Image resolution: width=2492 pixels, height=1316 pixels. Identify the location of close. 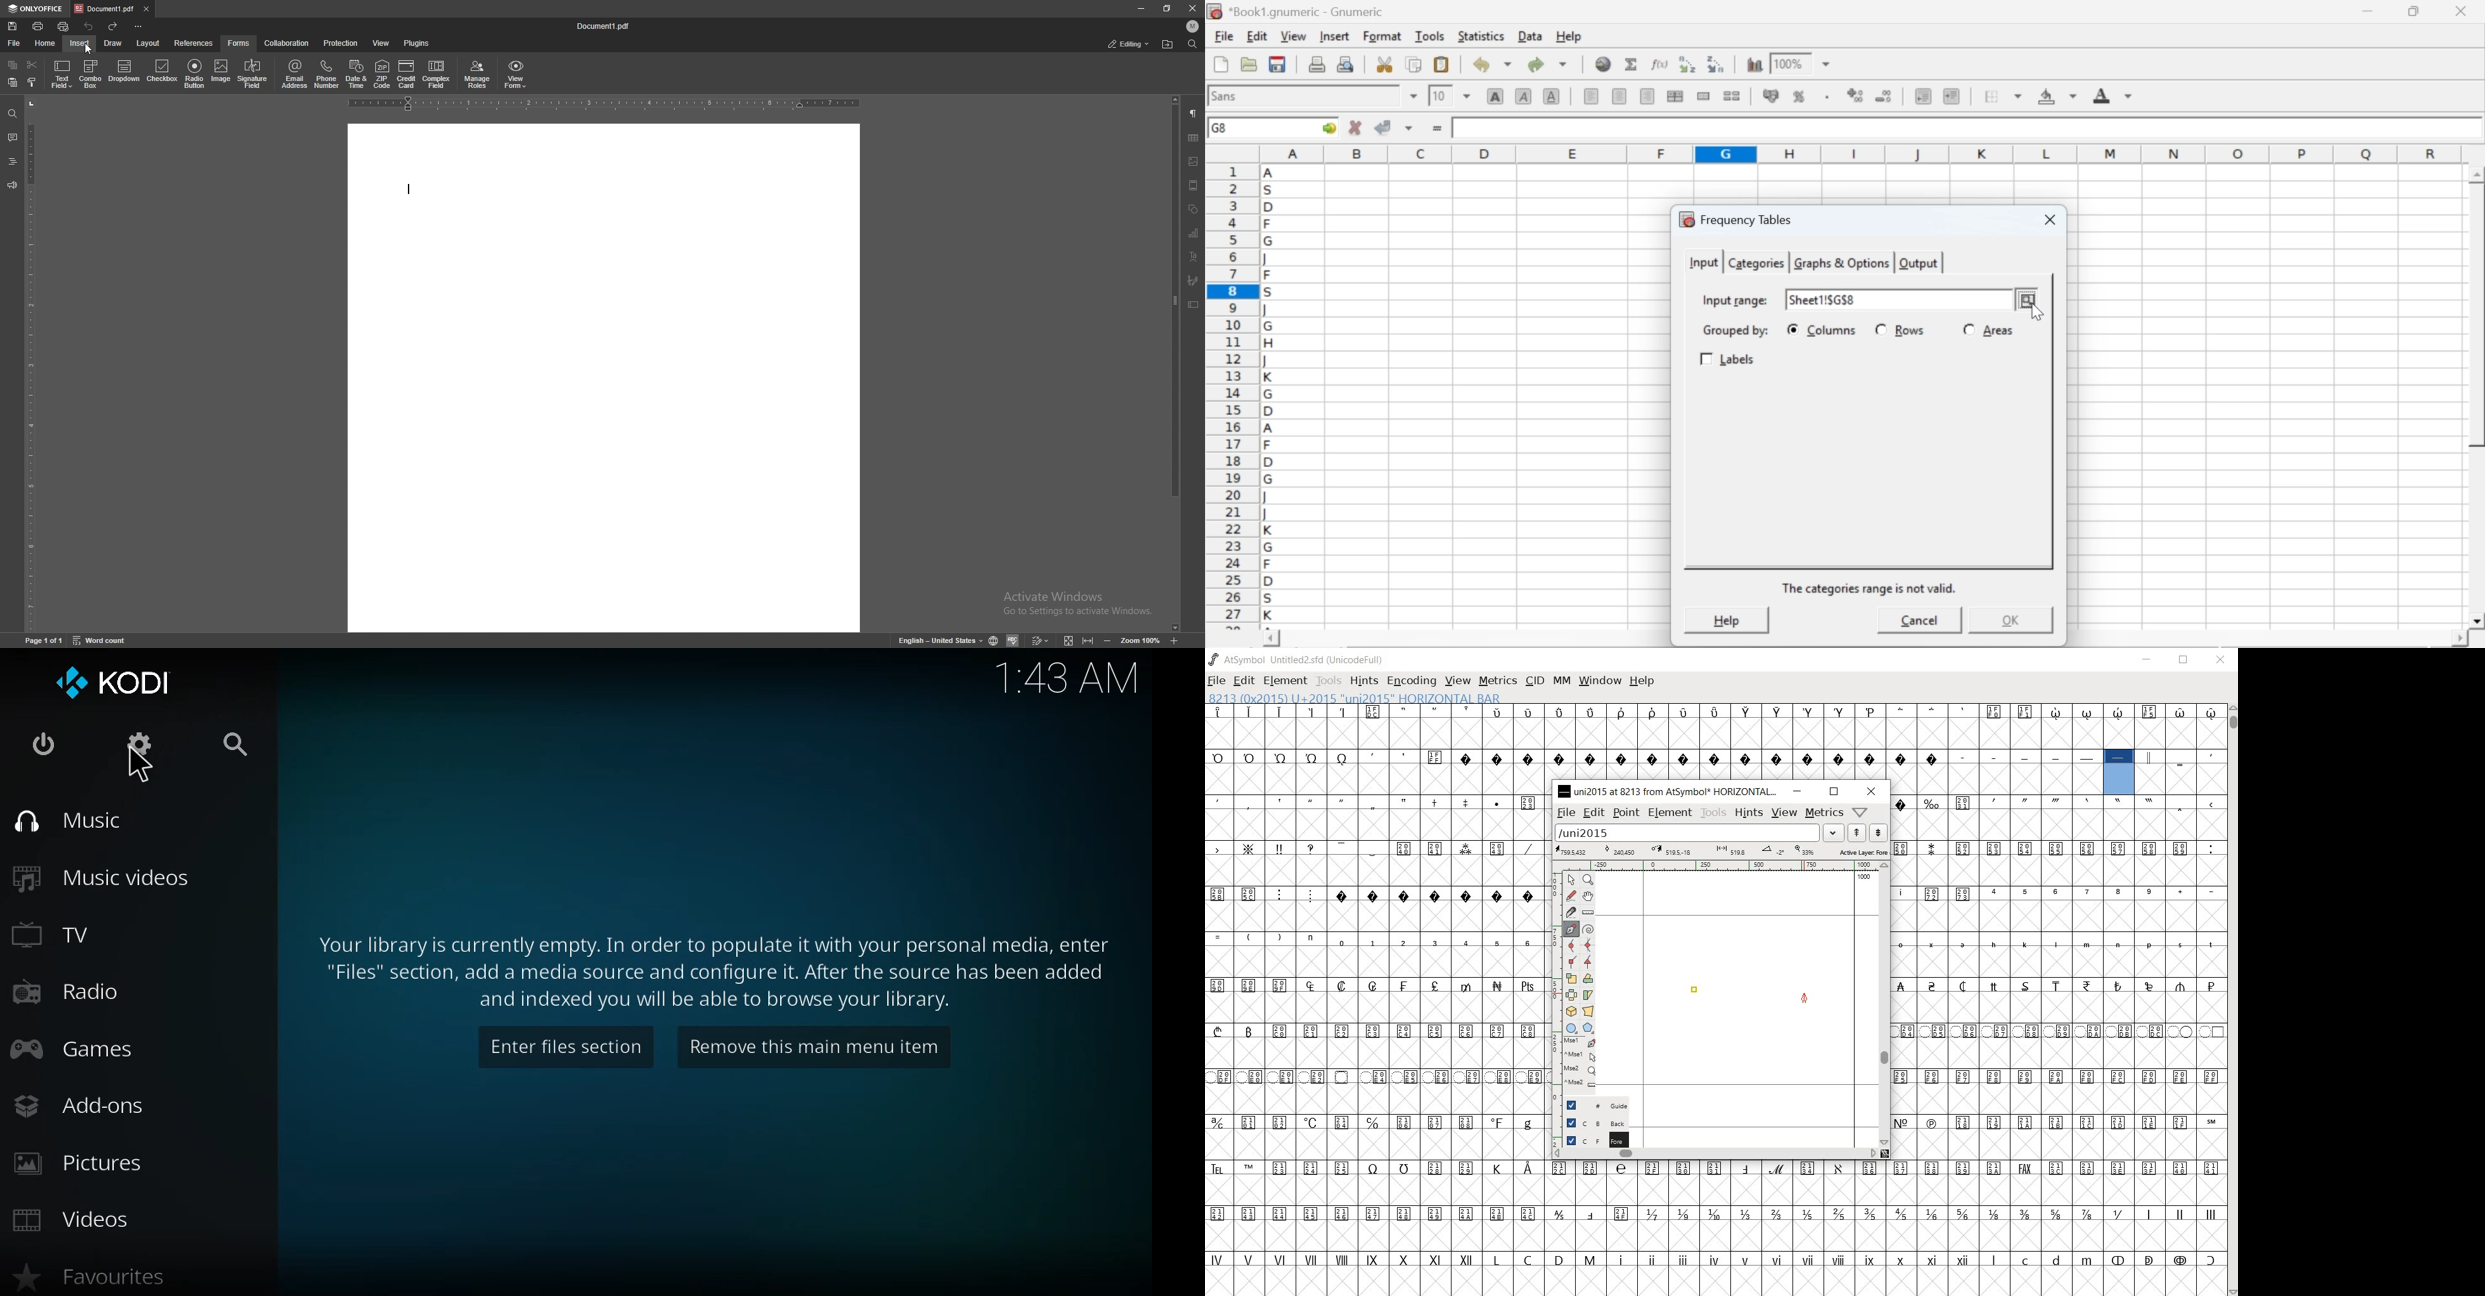
(1872, 791).